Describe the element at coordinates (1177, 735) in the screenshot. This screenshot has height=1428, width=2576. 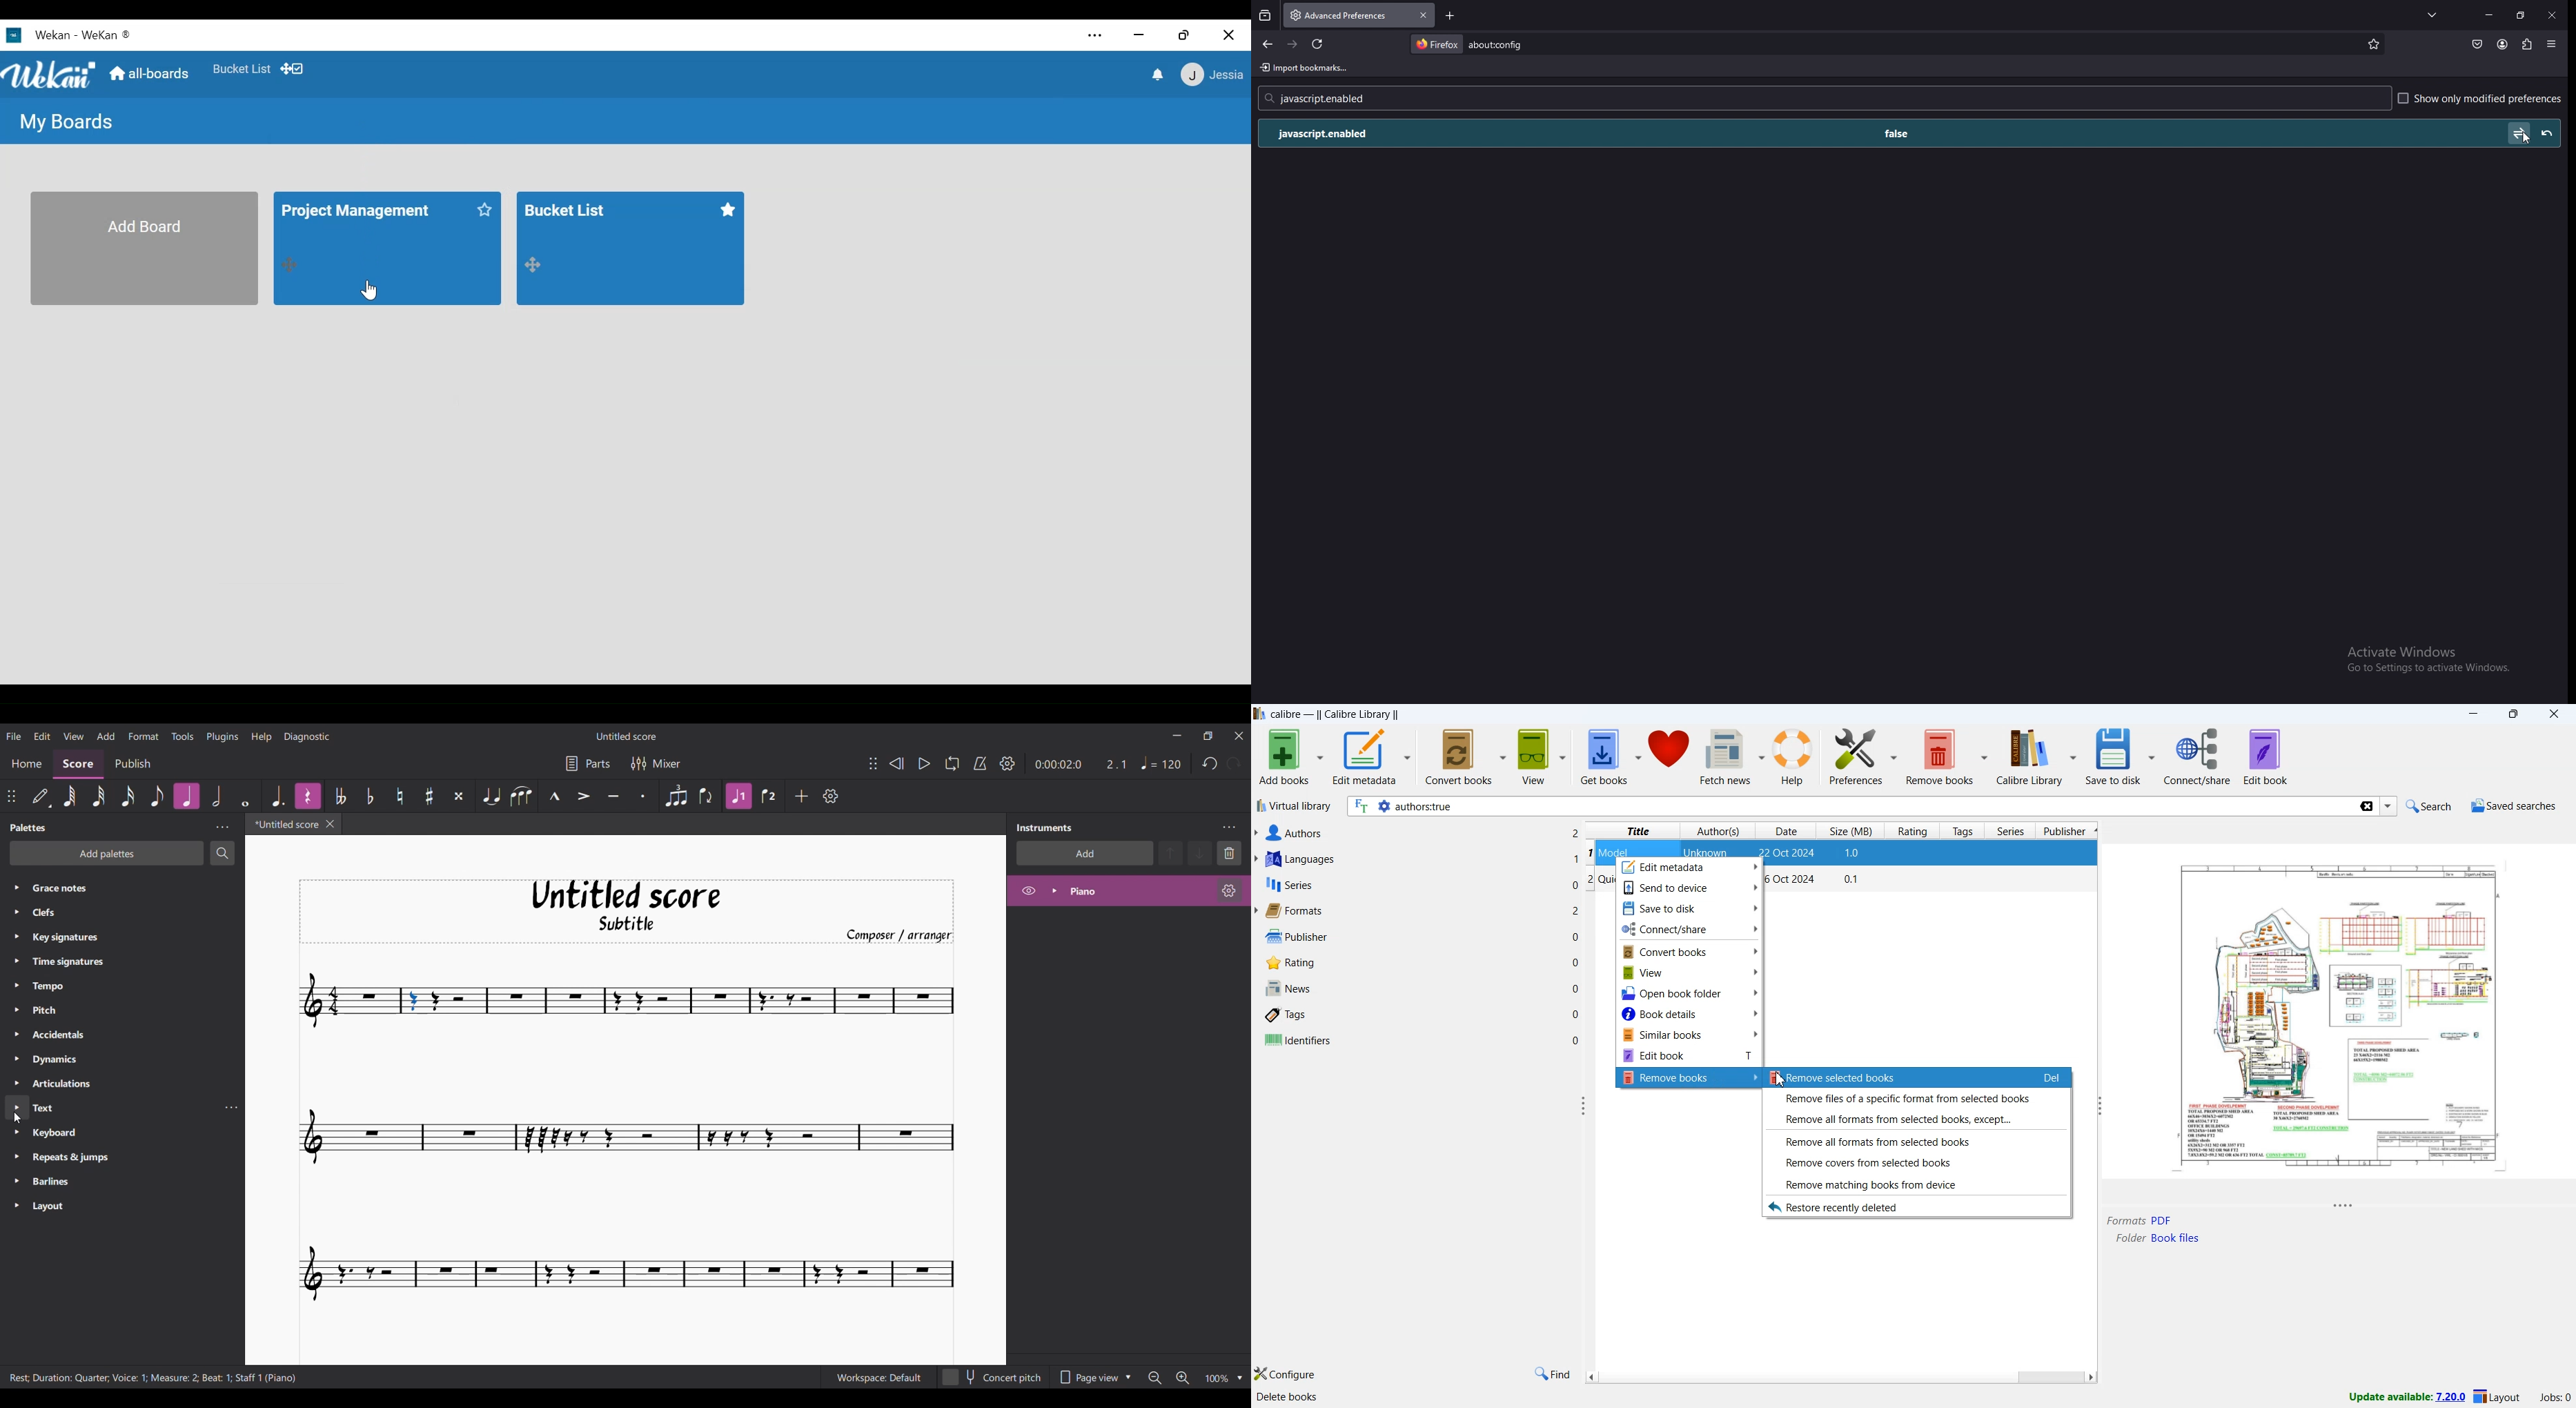
I see `Minimize` at that location.